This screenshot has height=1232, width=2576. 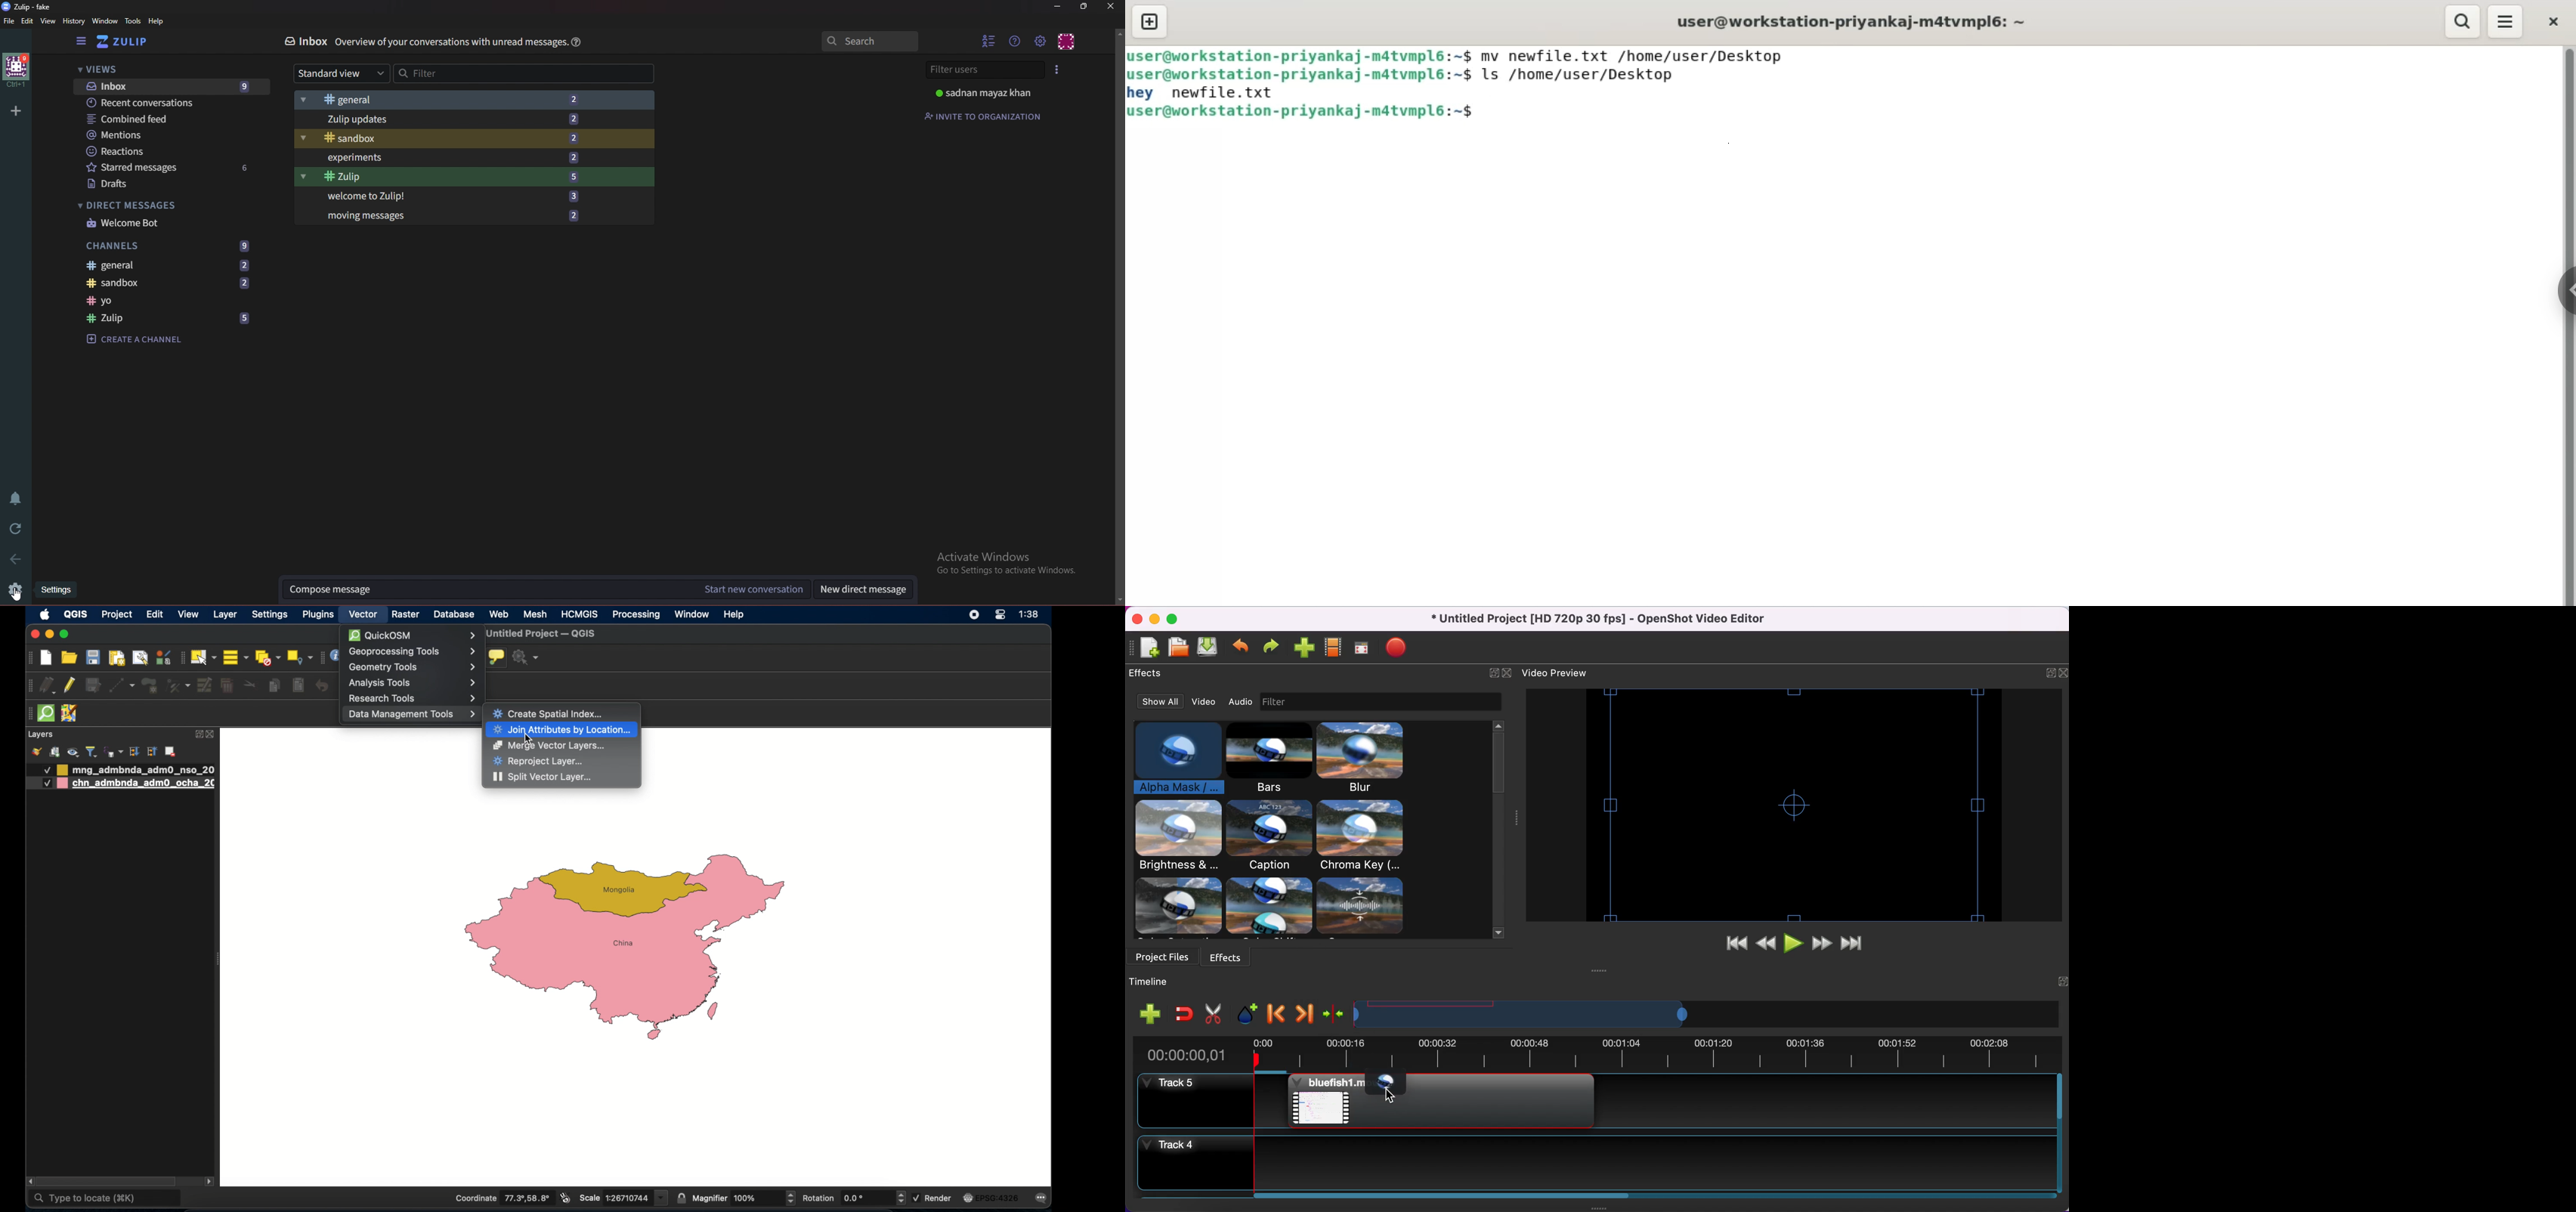 I want to click on cut, so click(x=1213, y=1012).